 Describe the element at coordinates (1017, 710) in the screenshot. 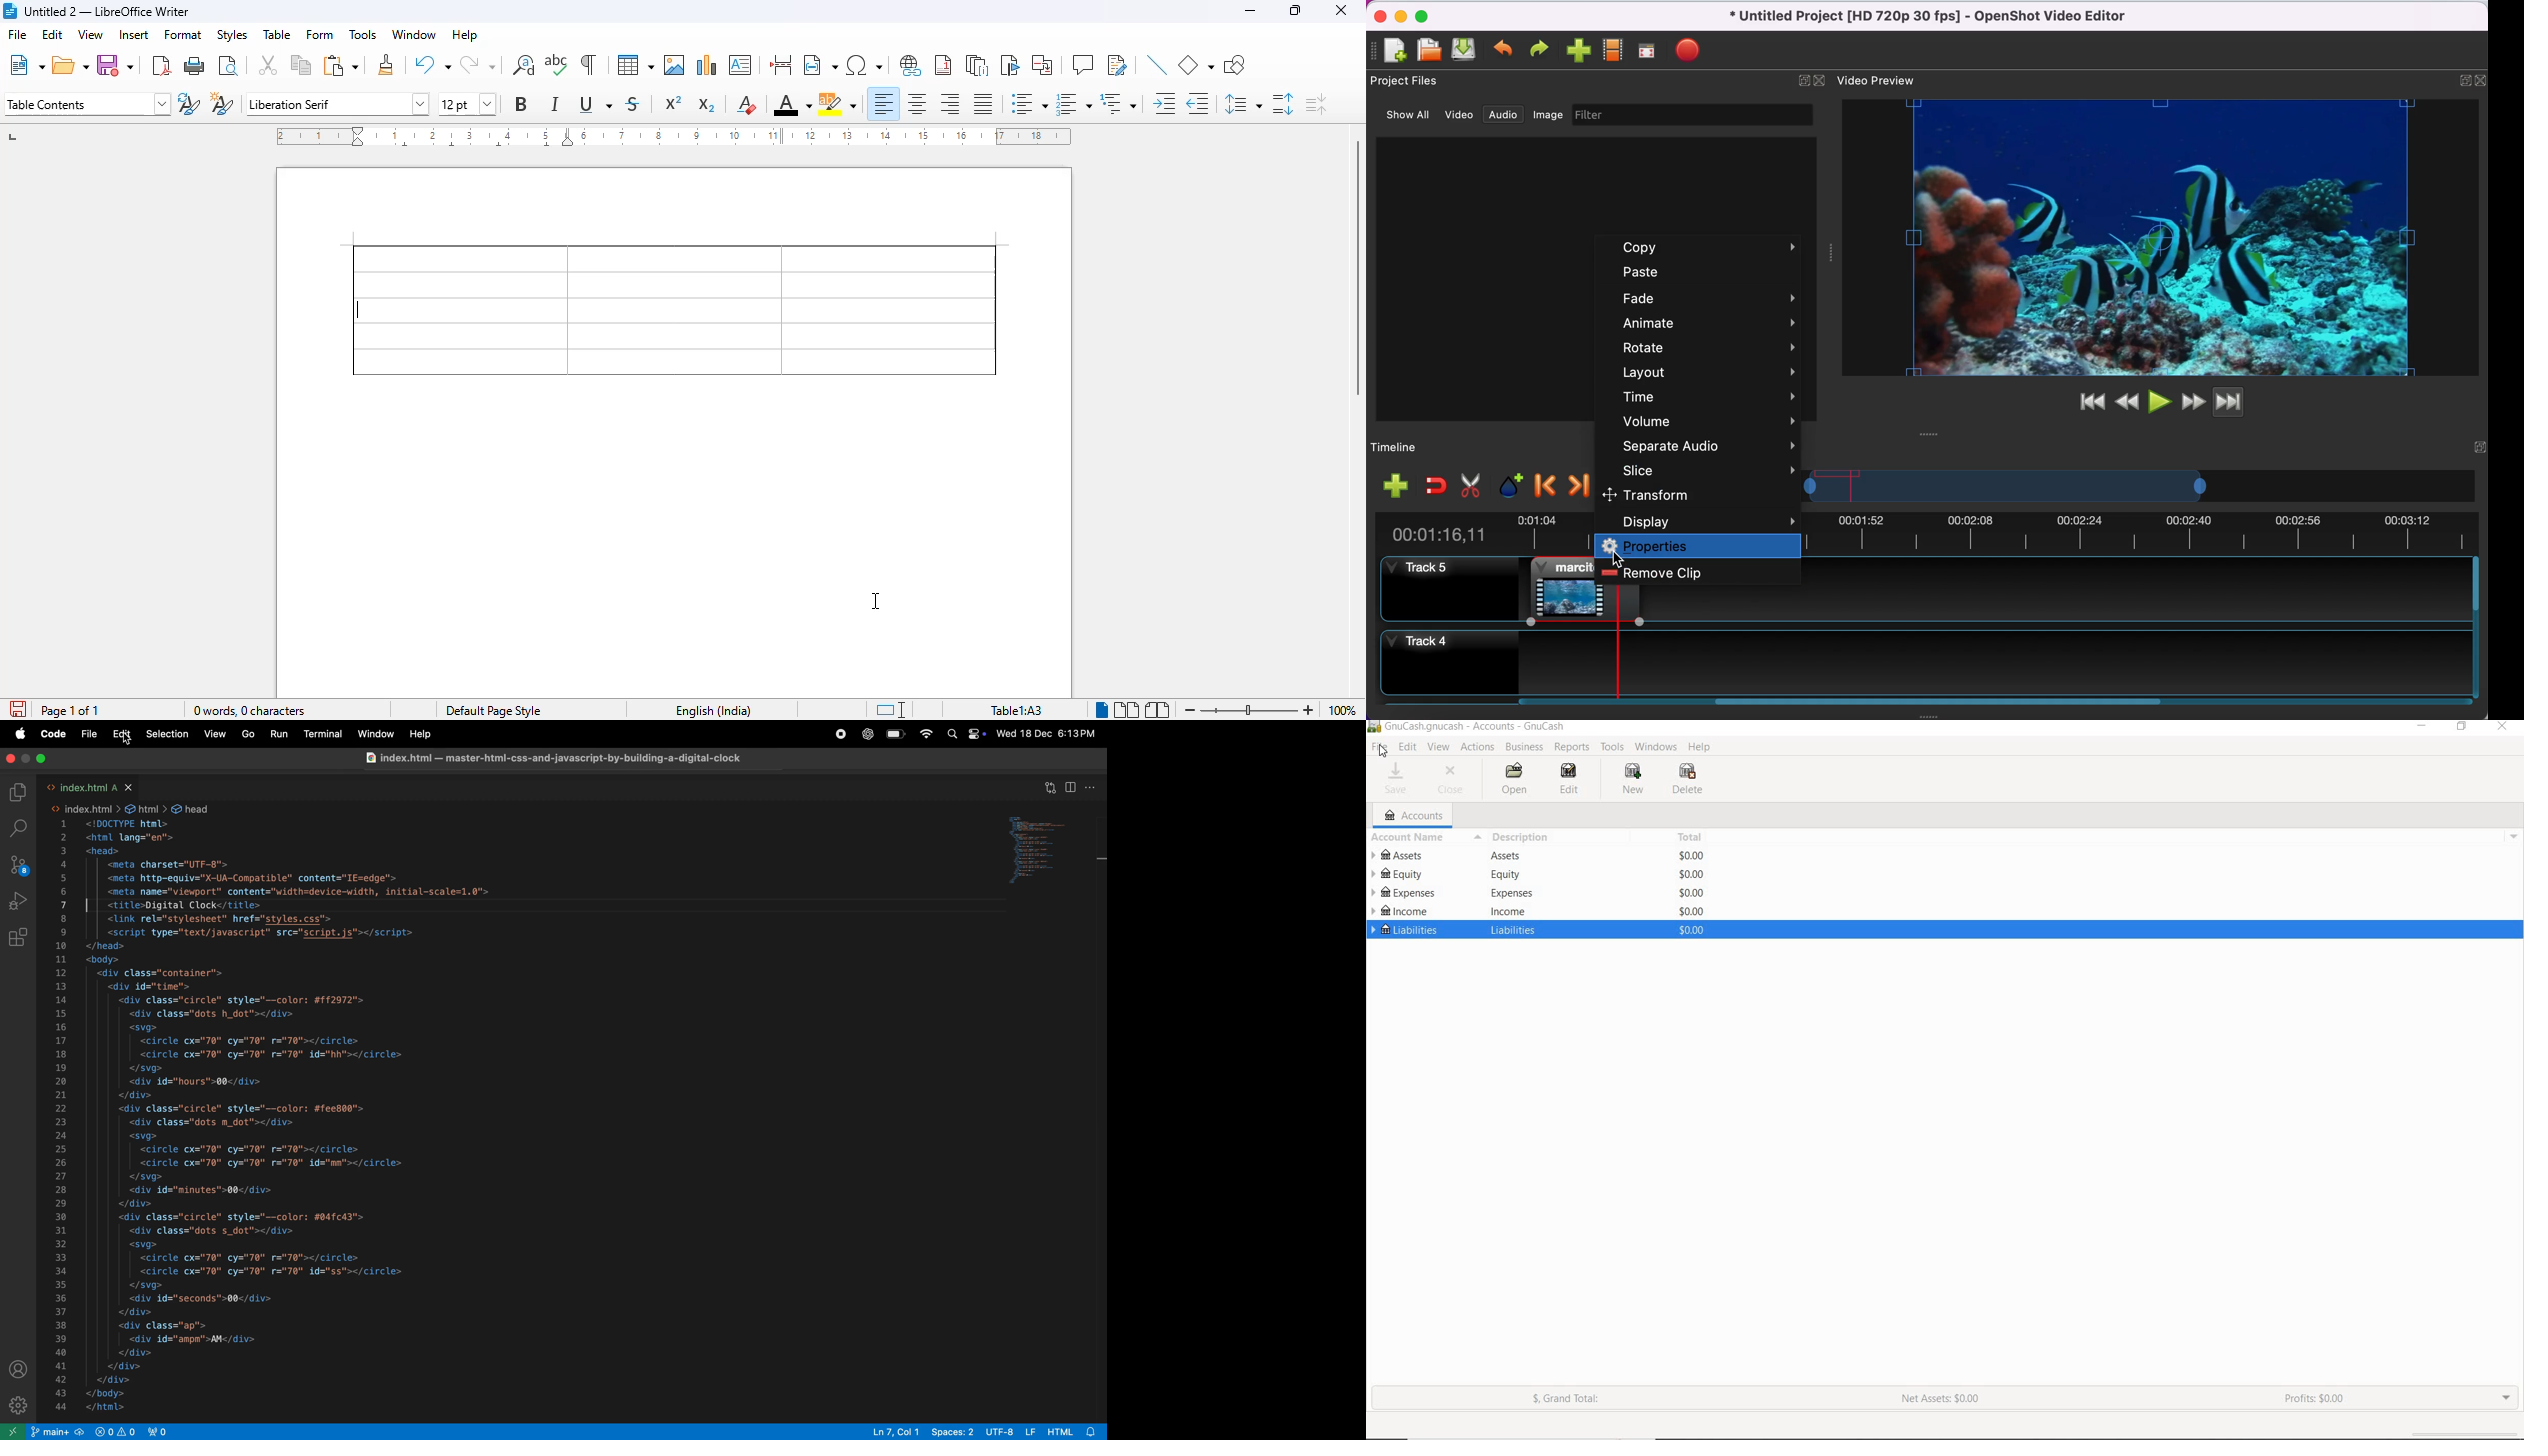

I see `table1:A1` at that location.